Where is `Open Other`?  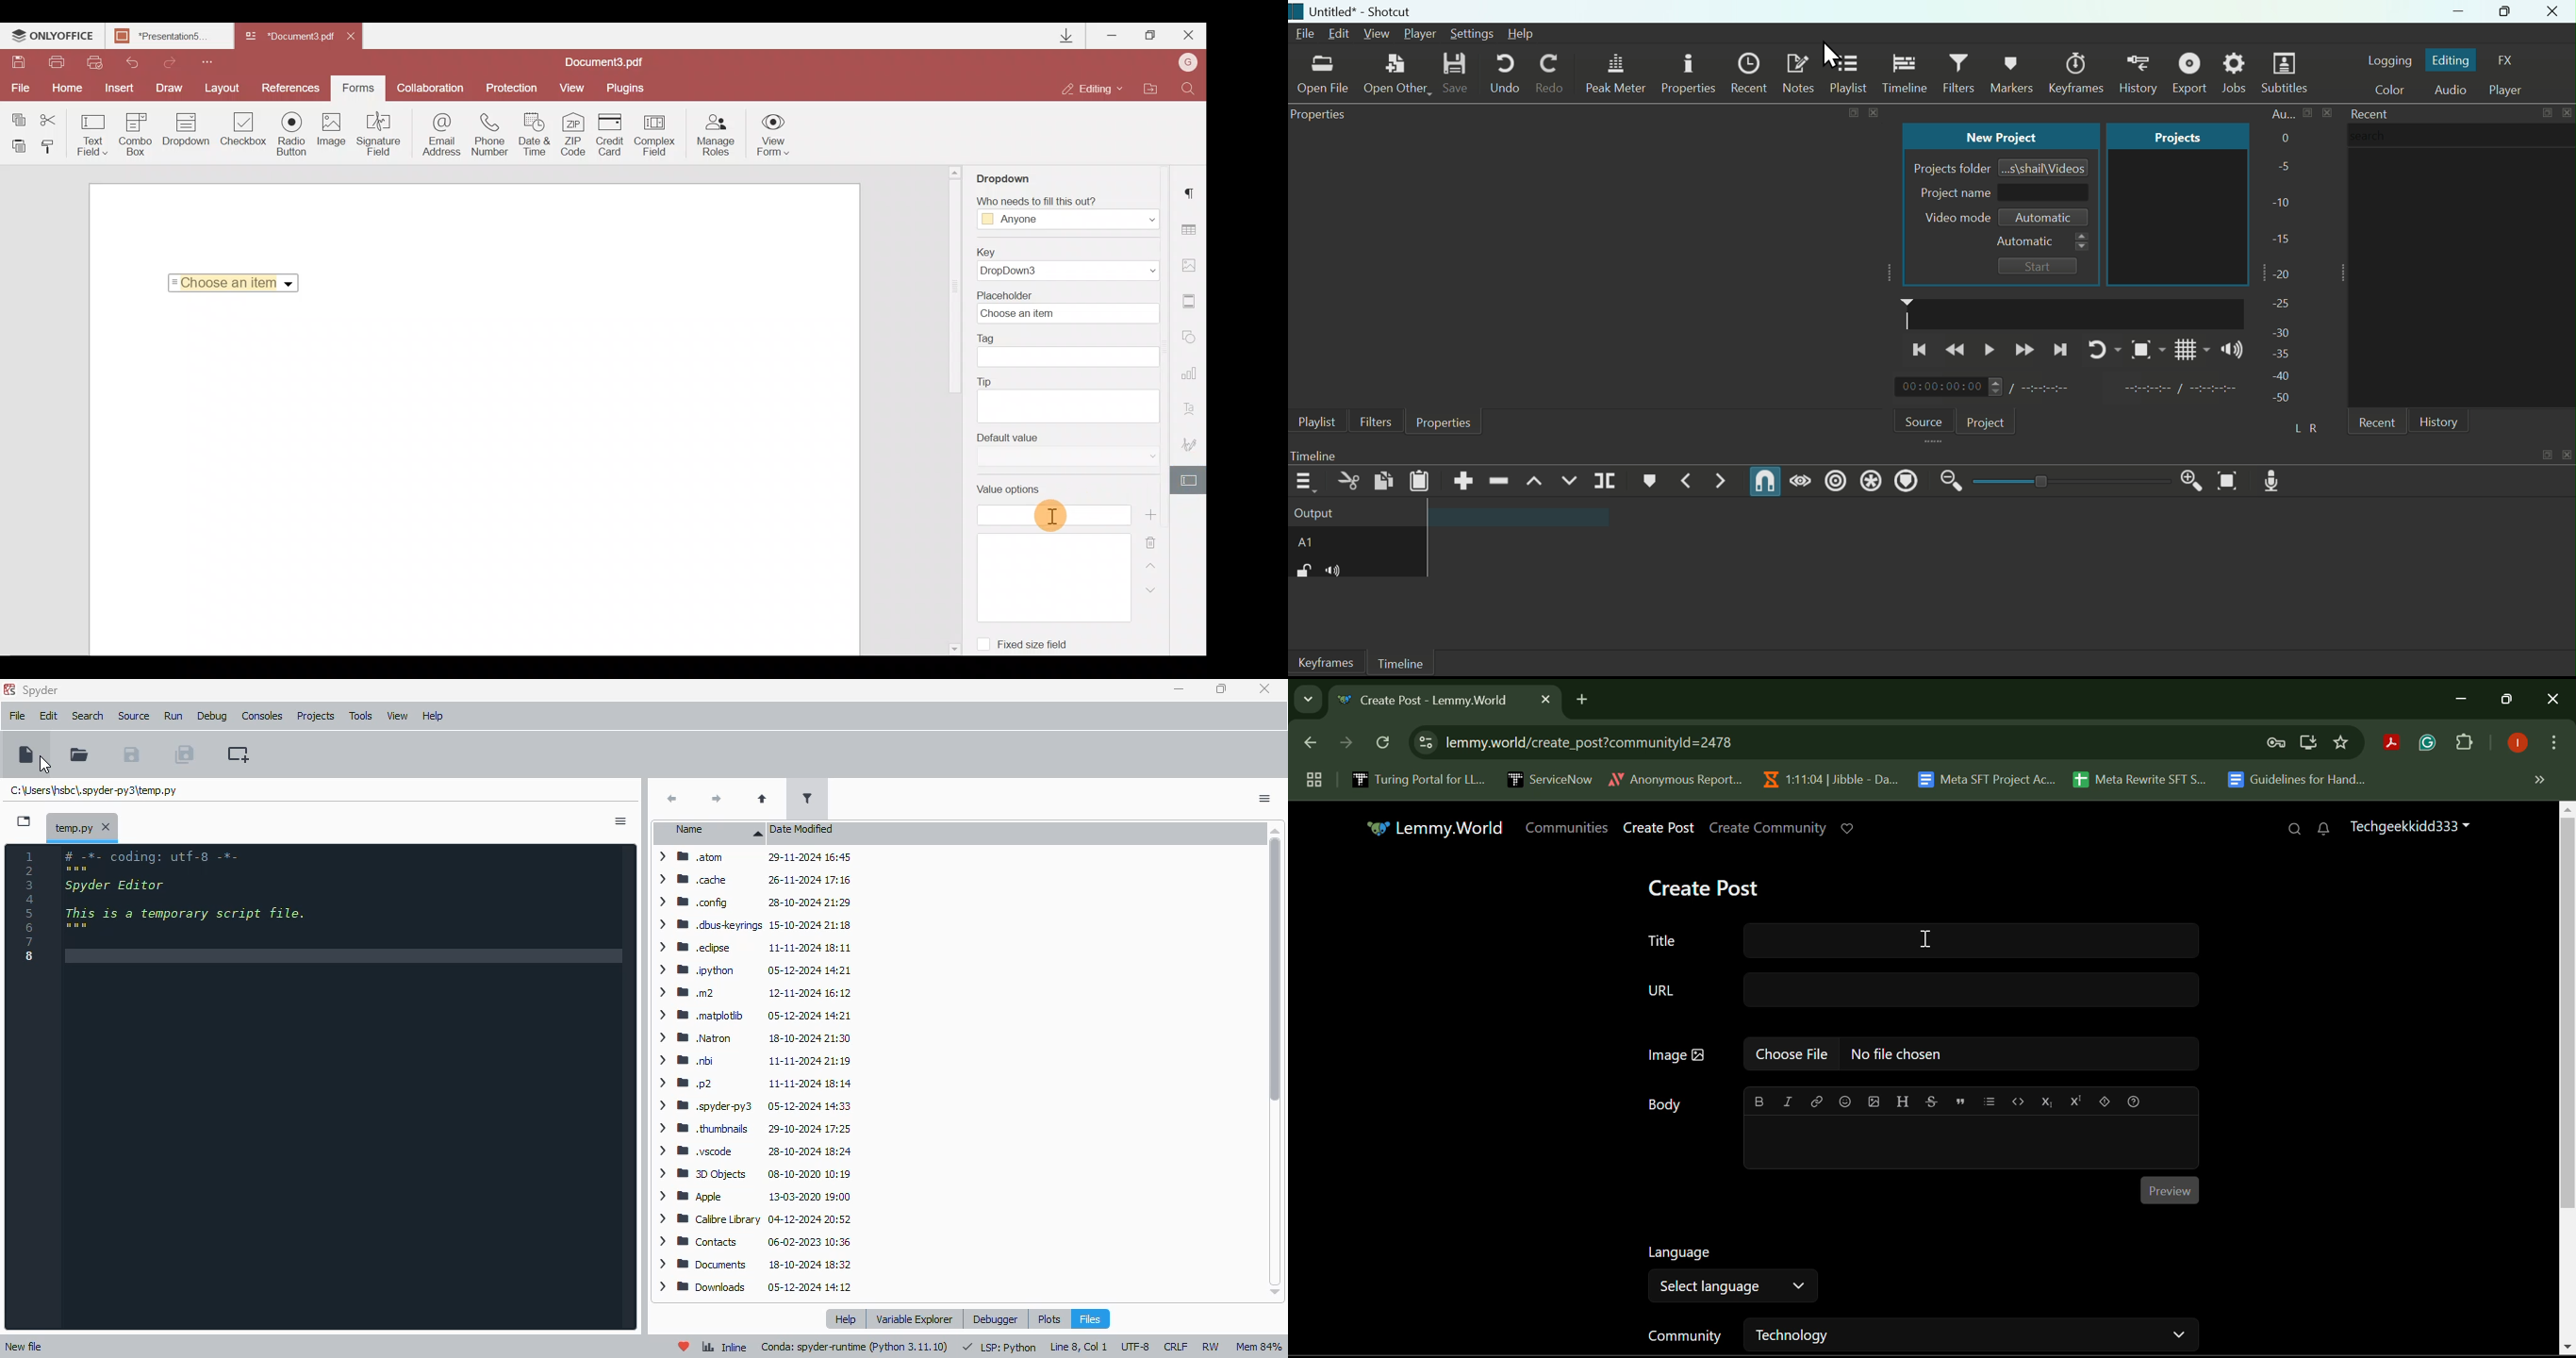
Open Other is located at coordinates (1396, 74).